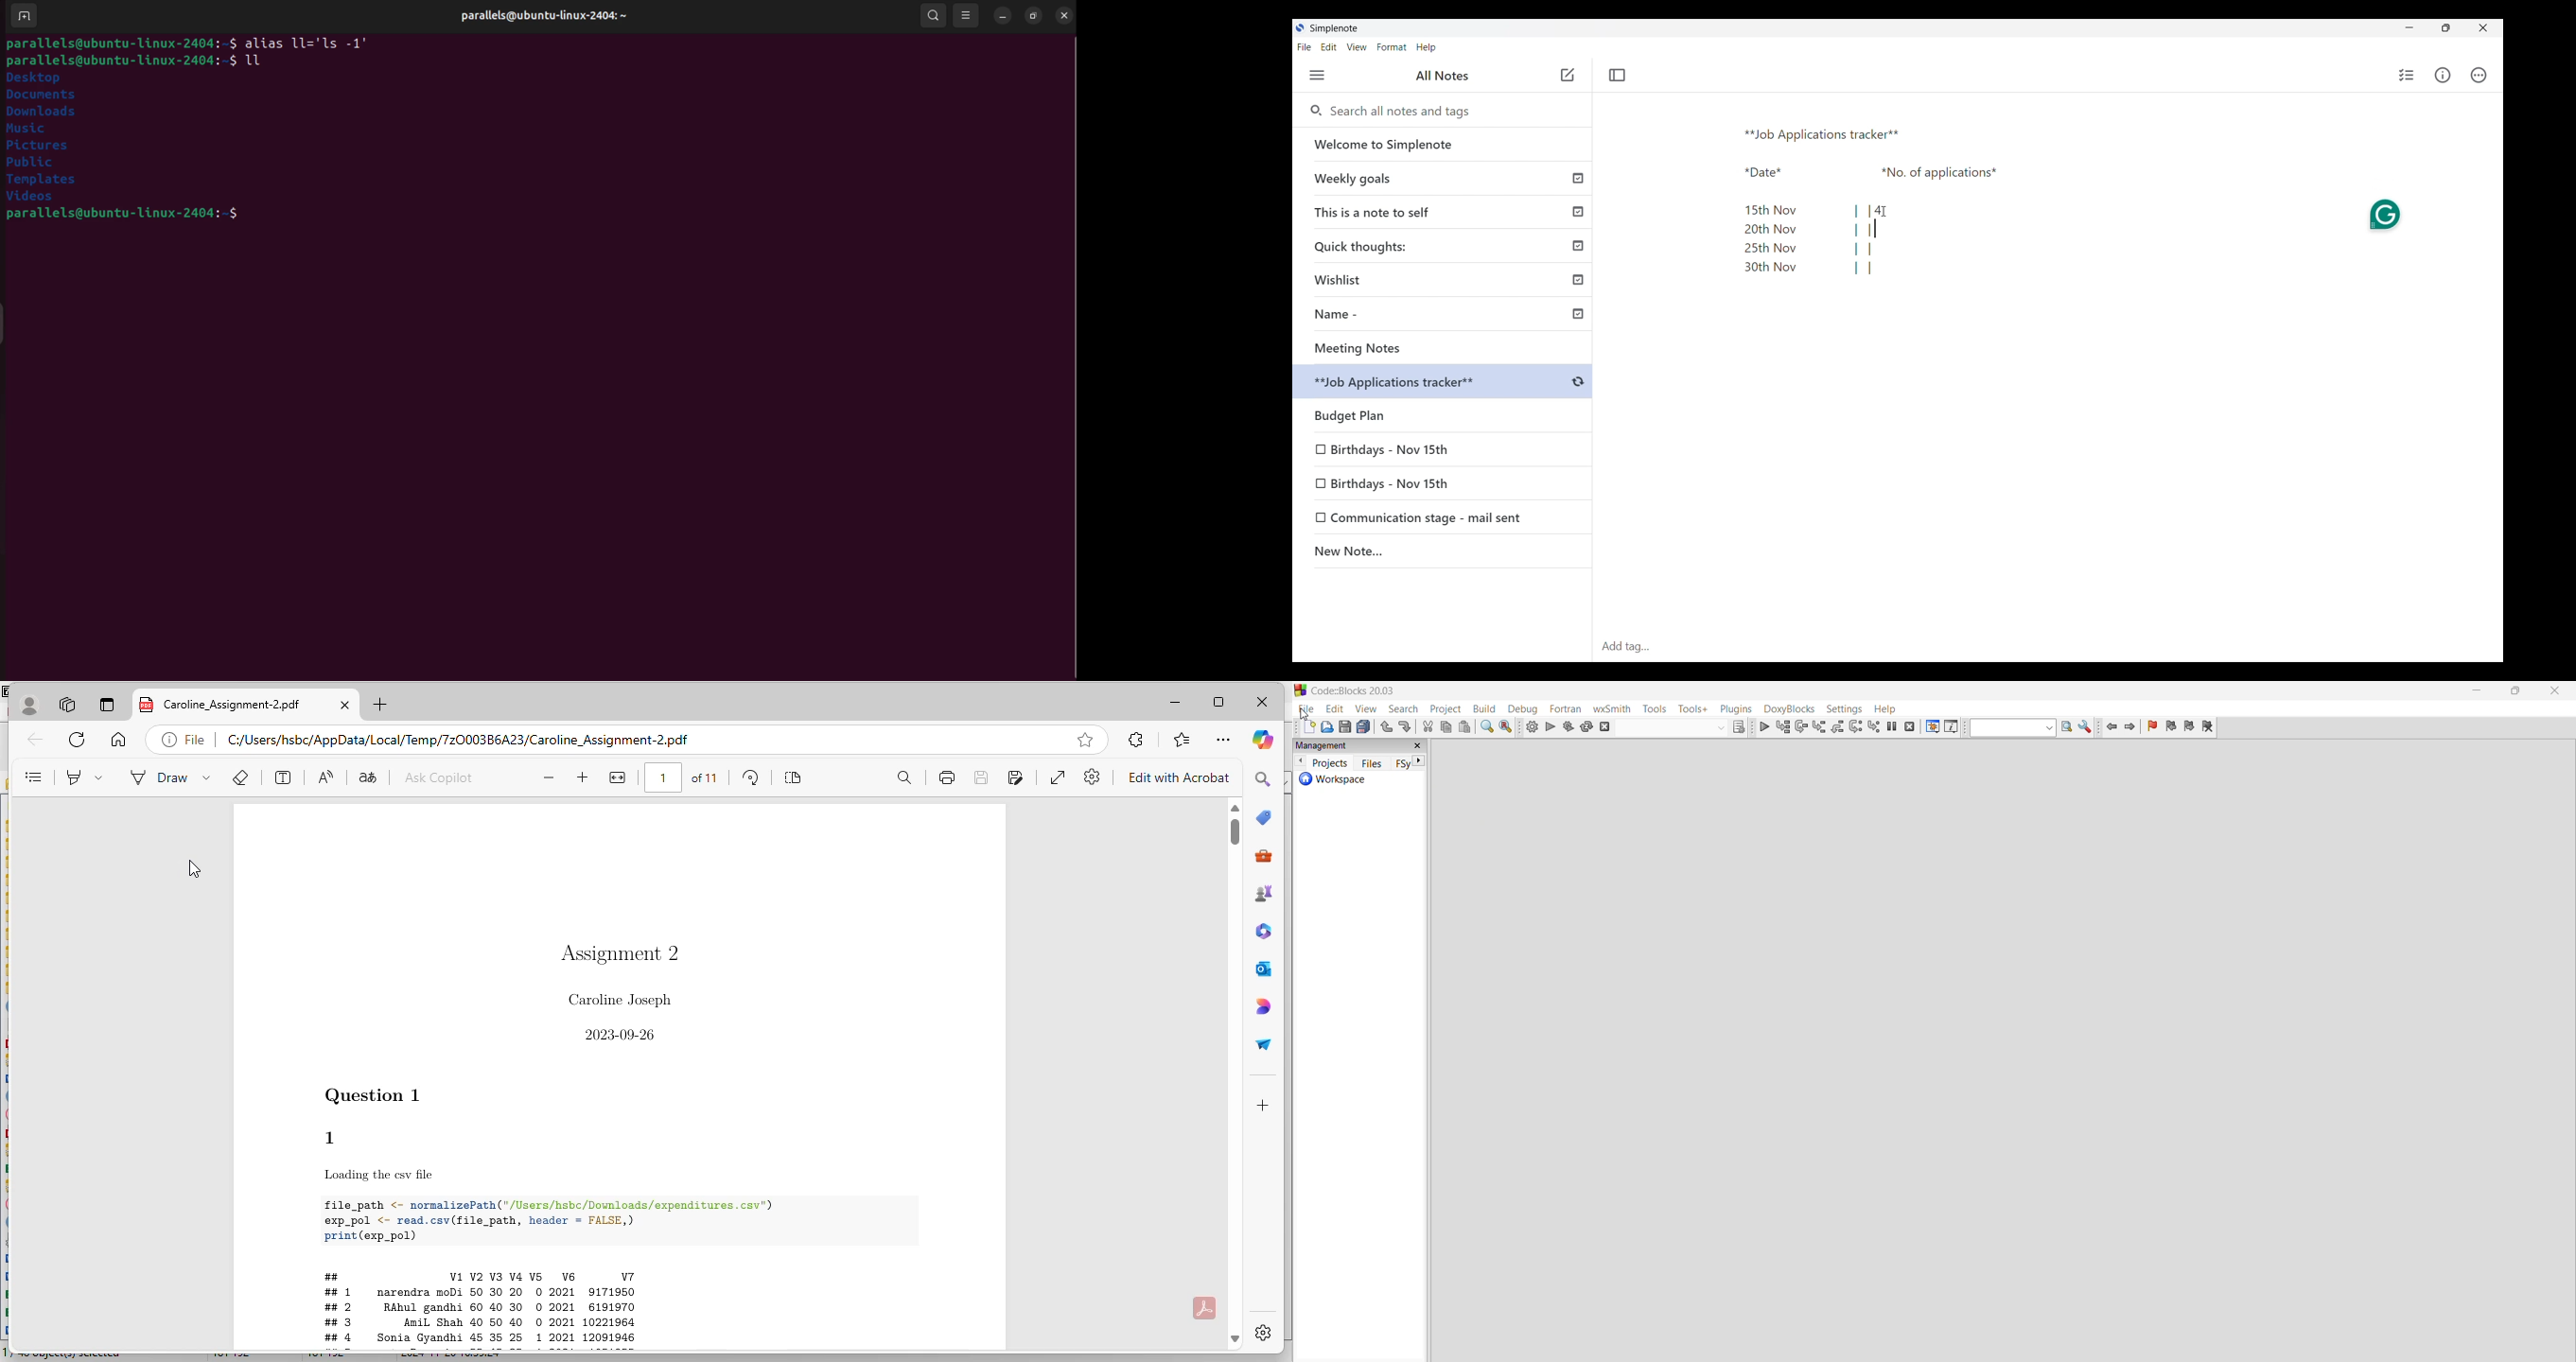 This screenshot has height=1372, width=2576. Describe the element at coordinates (1523, 709) in the screenshot. I see `debug` at that location.